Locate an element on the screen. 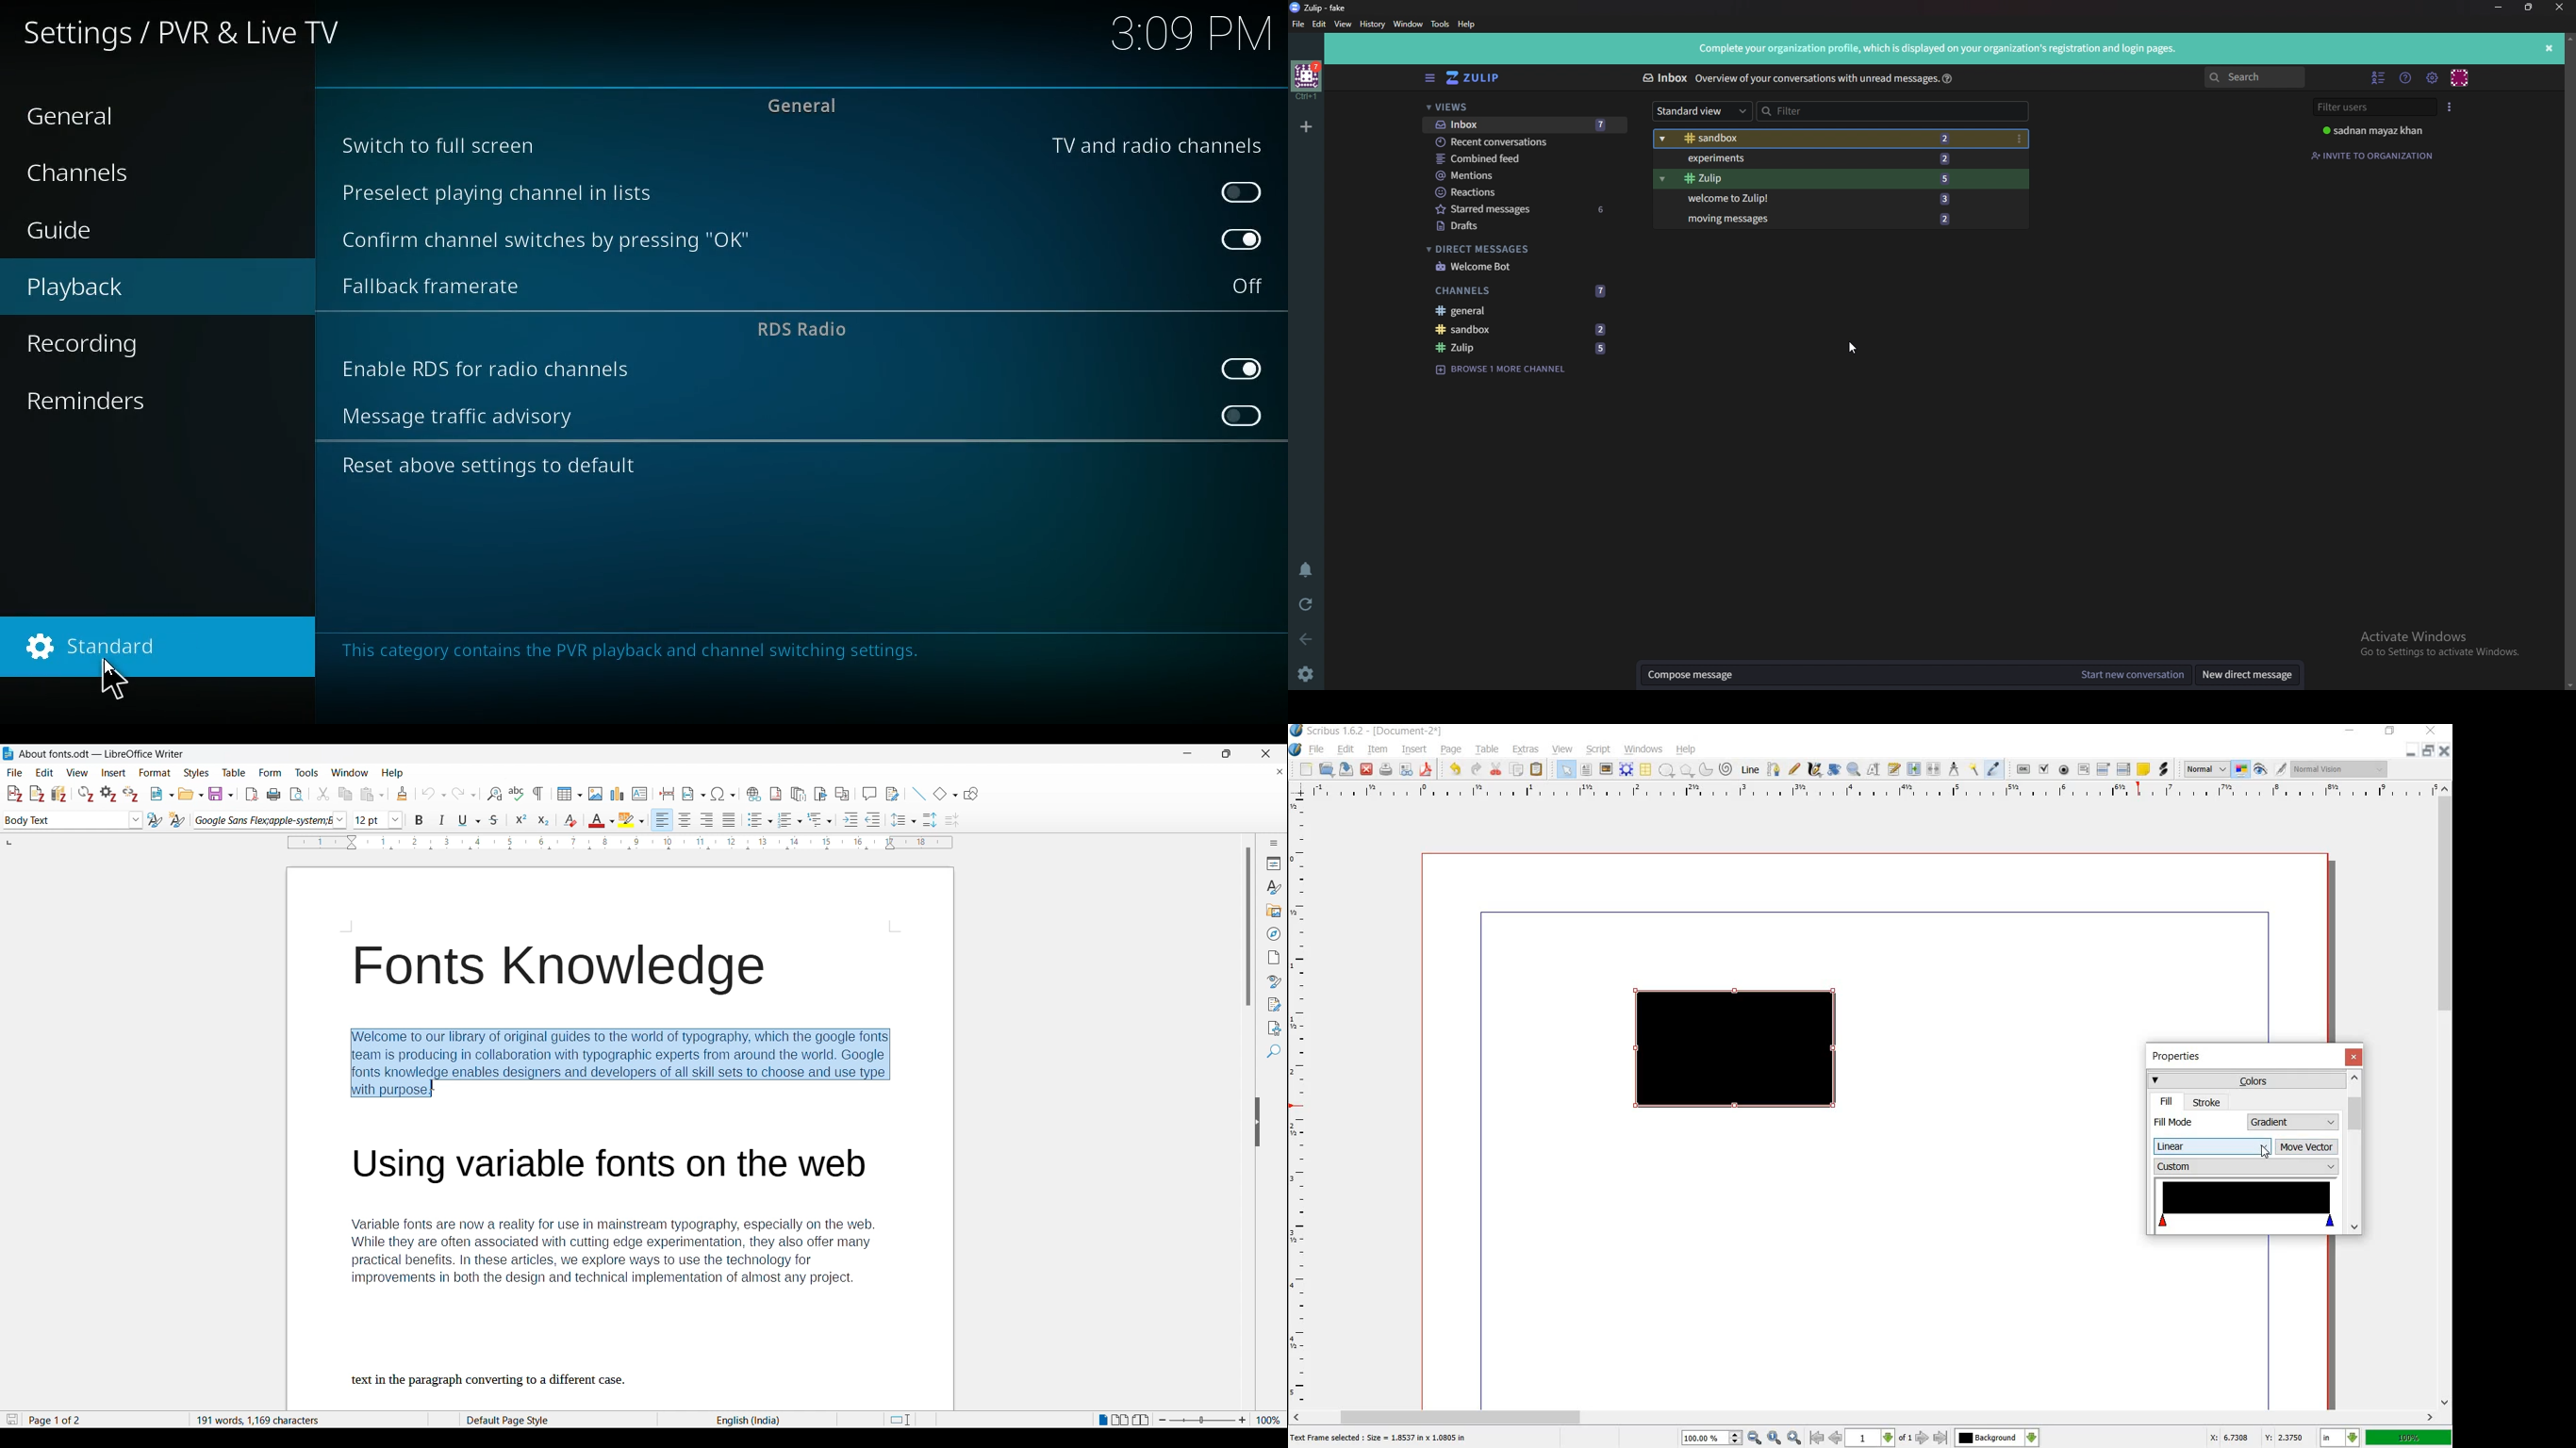  Channel options is located at coordinates (2019, 139).